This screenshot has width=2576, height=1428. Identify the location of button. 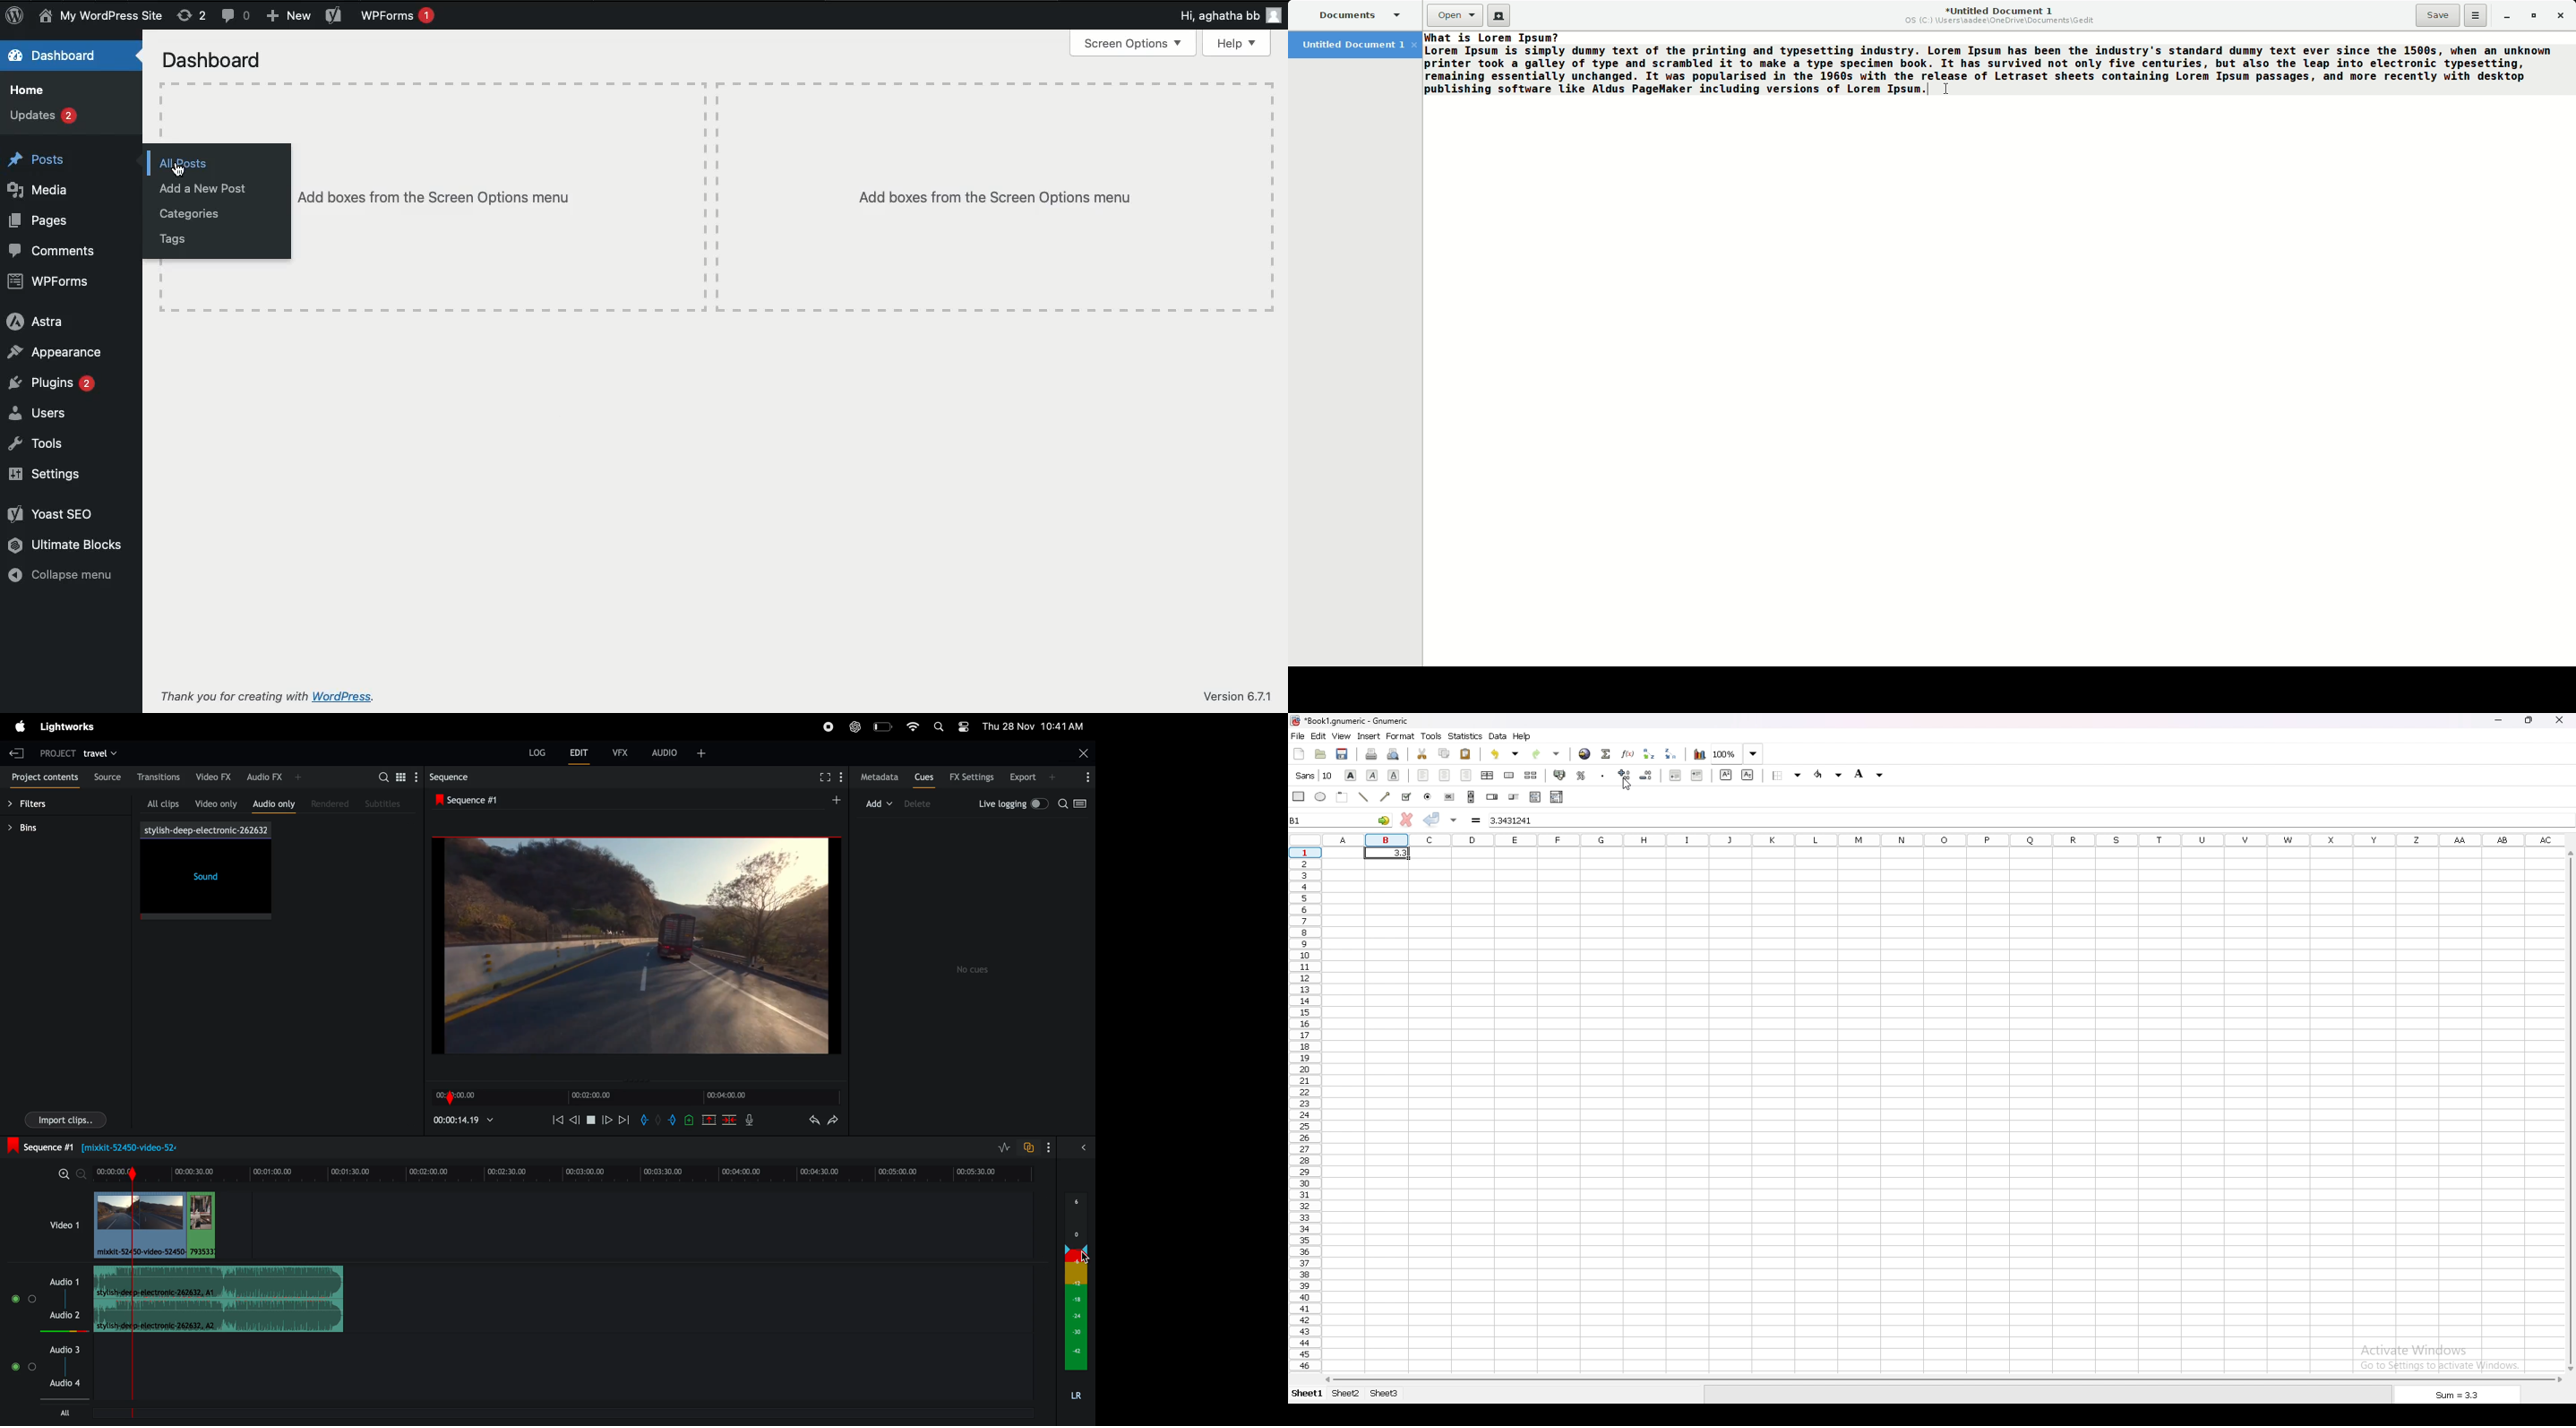
(1449, 796).